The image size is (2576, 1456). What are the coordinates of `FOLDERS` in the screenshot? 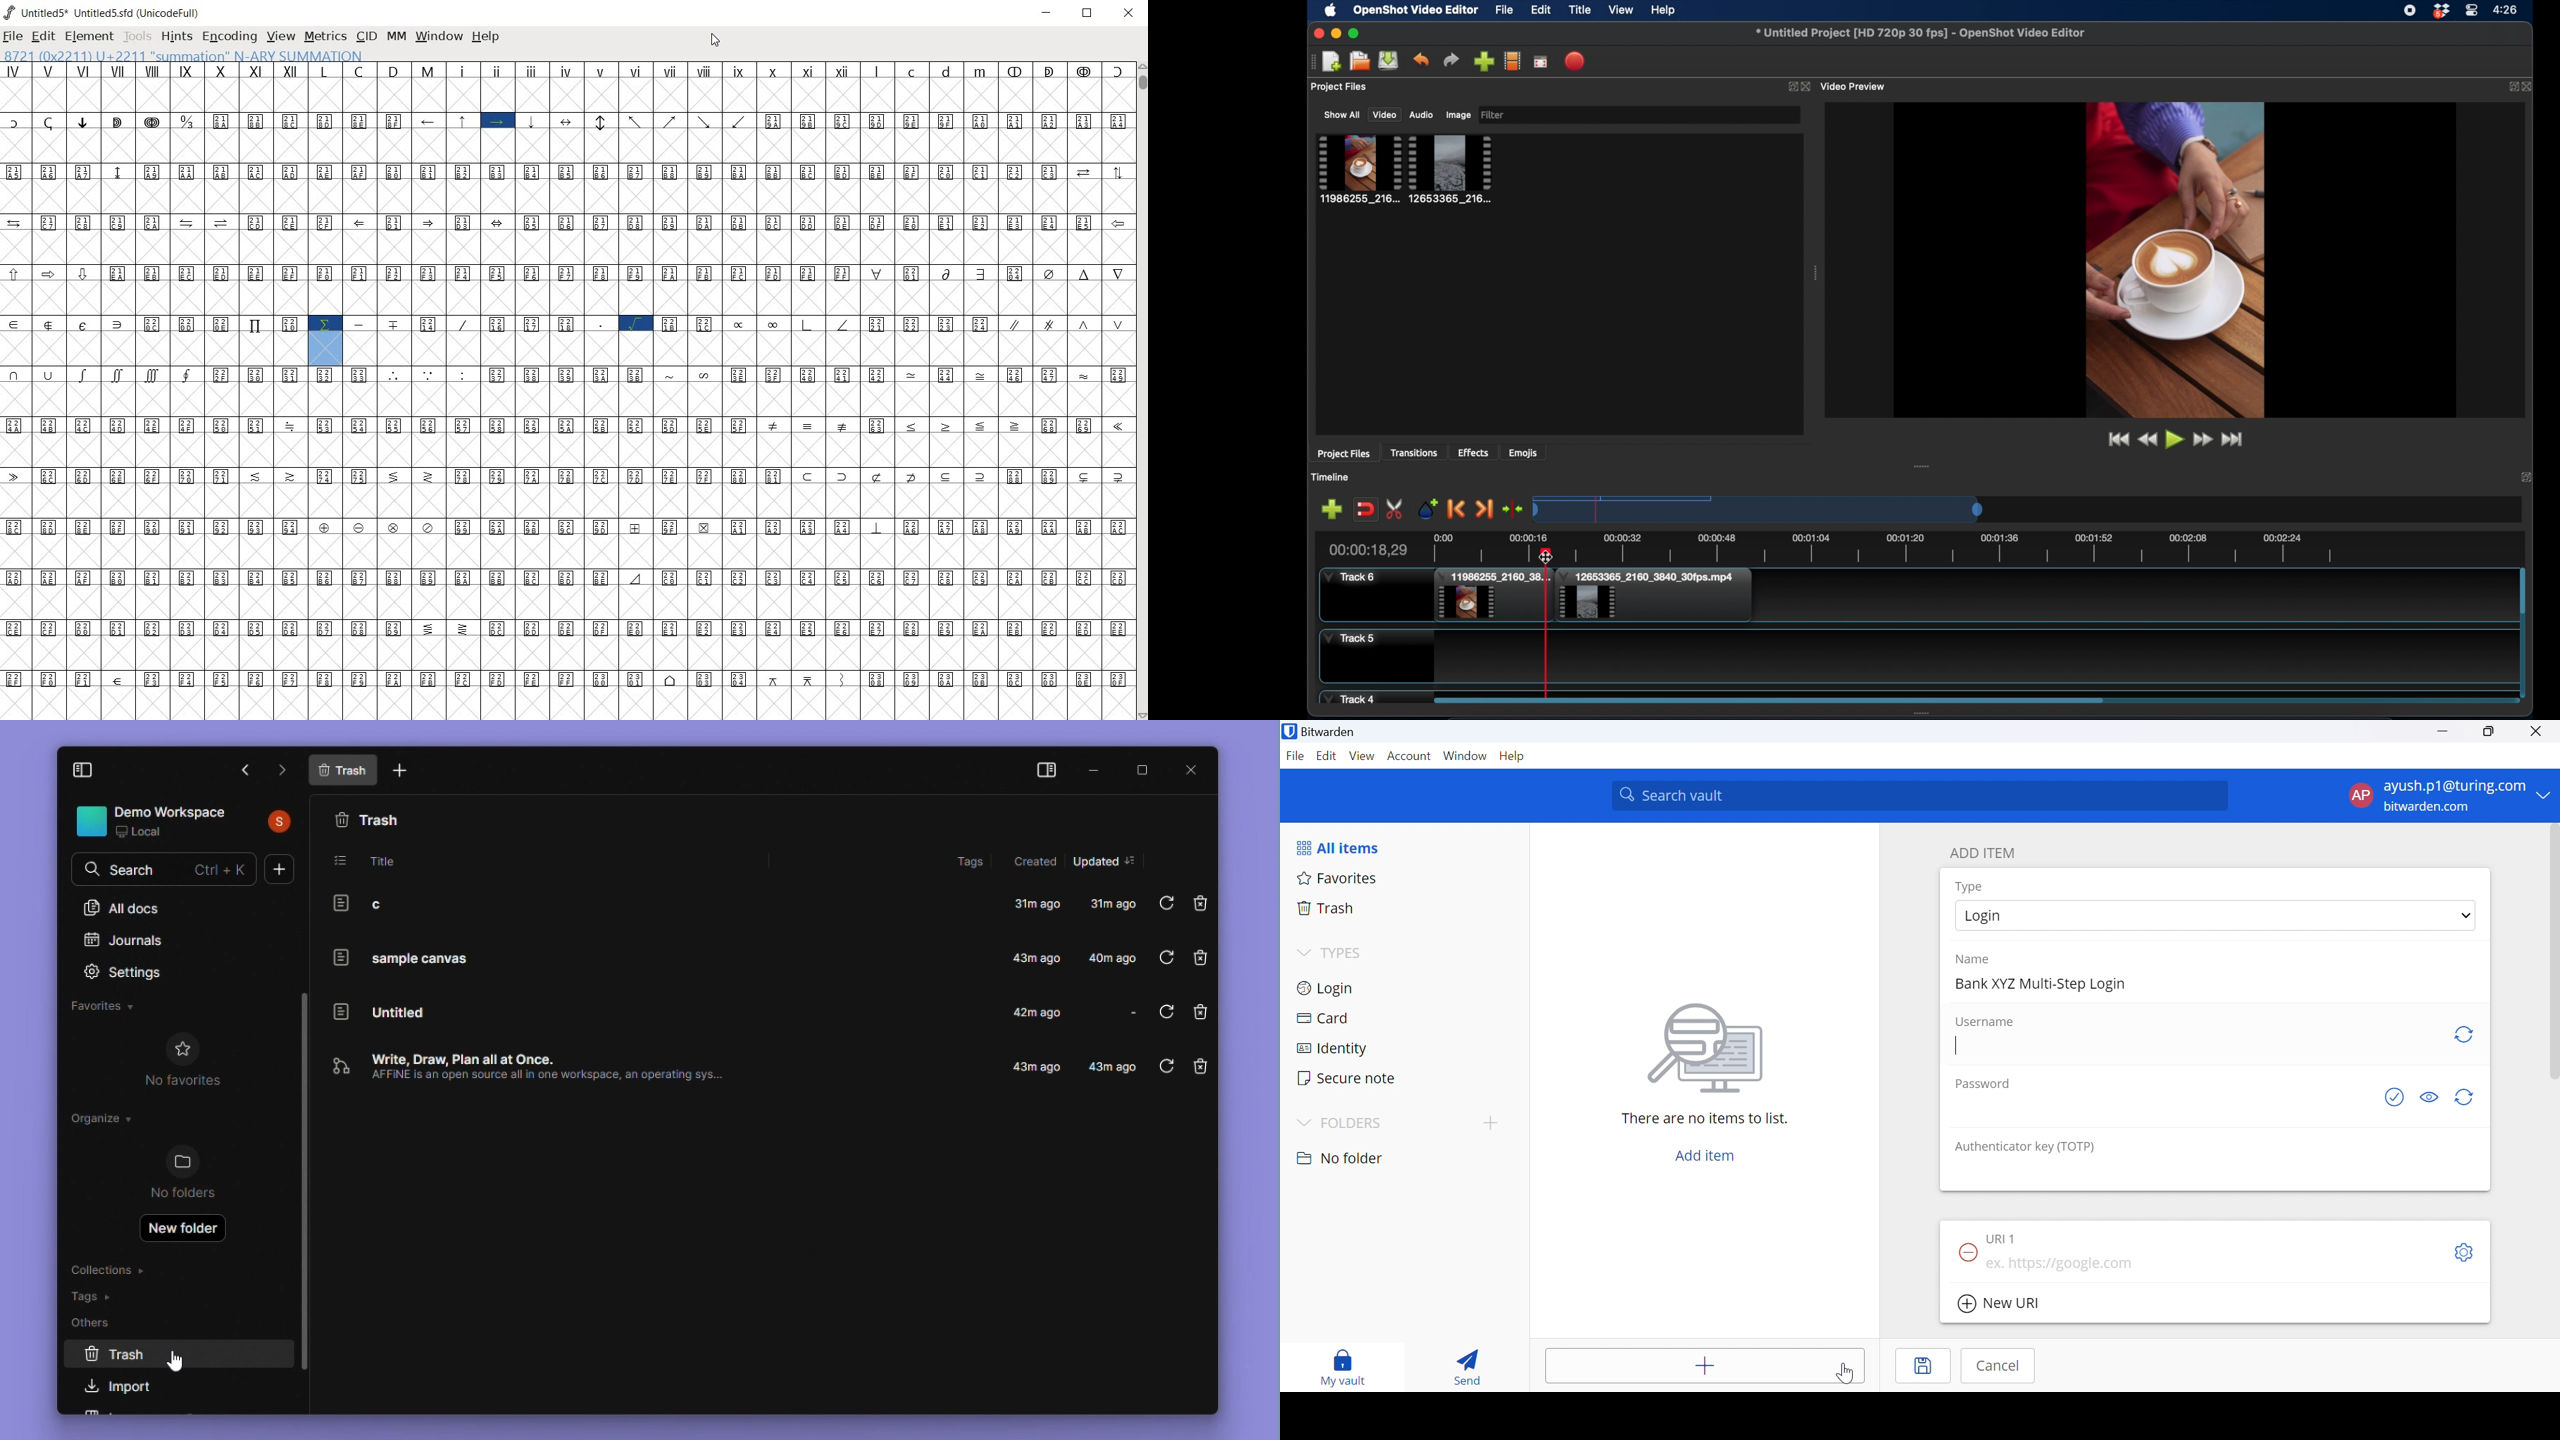 It's located at (1358, 1123).